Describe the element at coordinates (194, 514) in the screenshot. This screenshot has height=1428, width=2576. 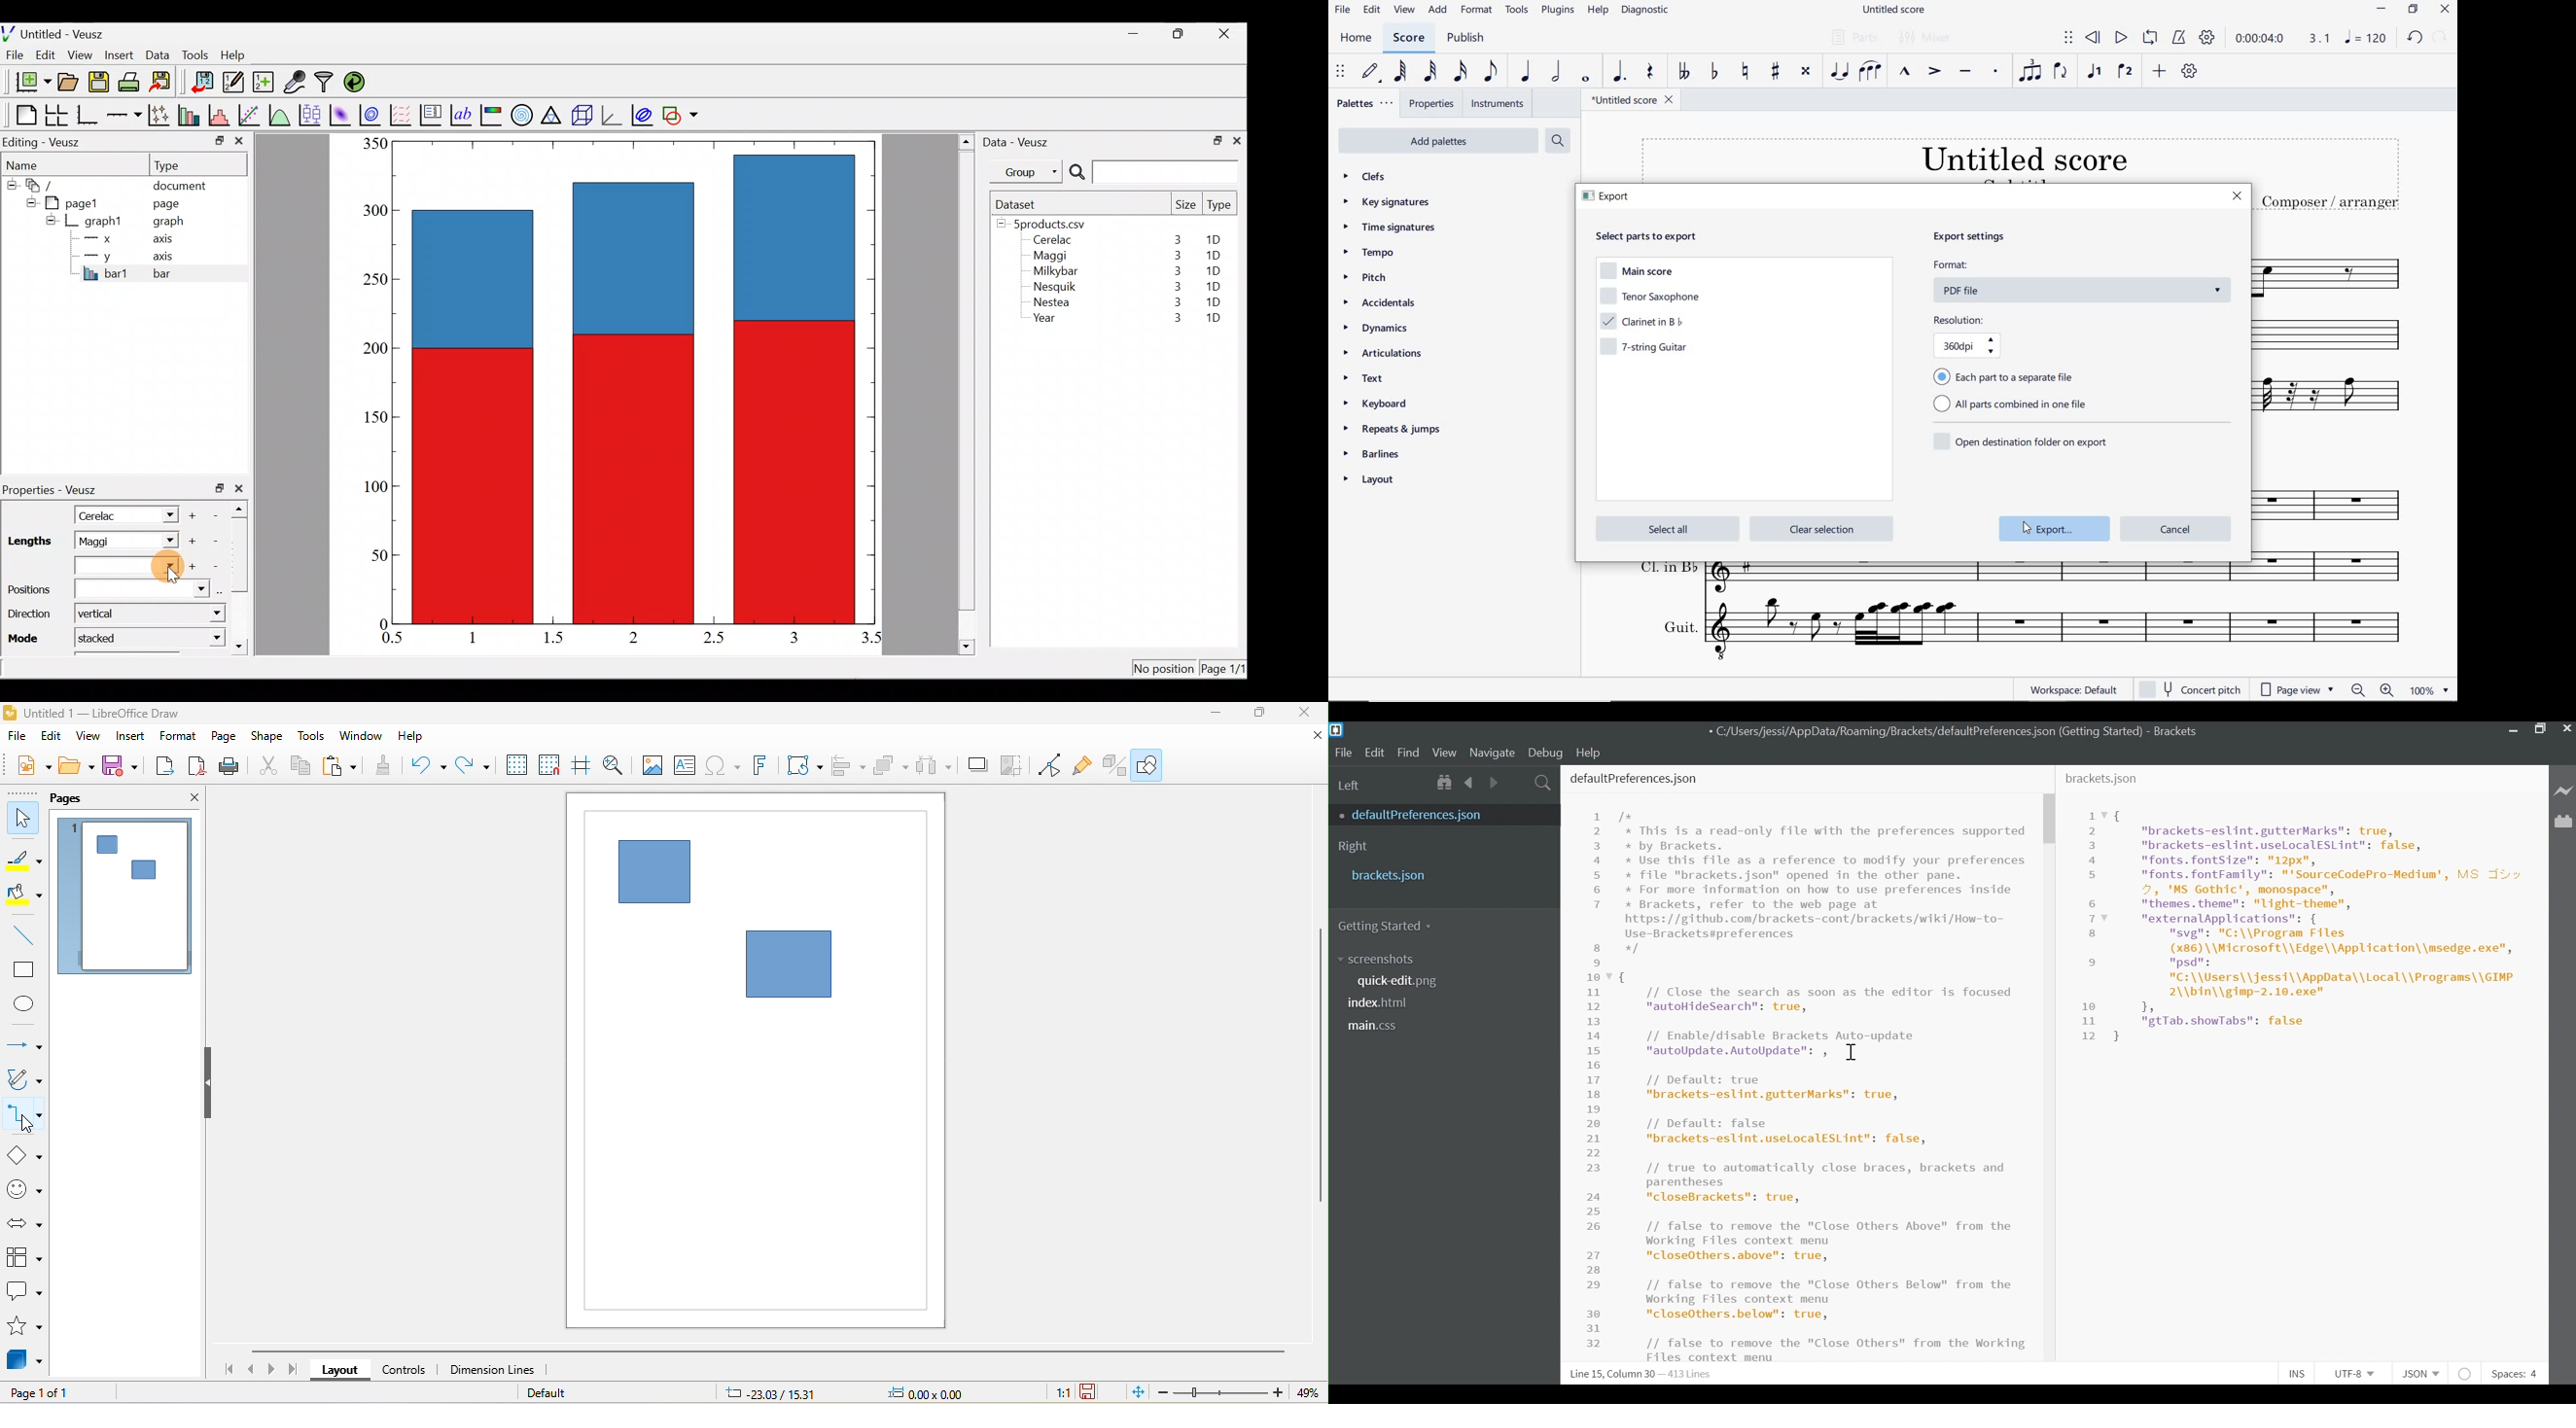
I see `Add another item` at that location.